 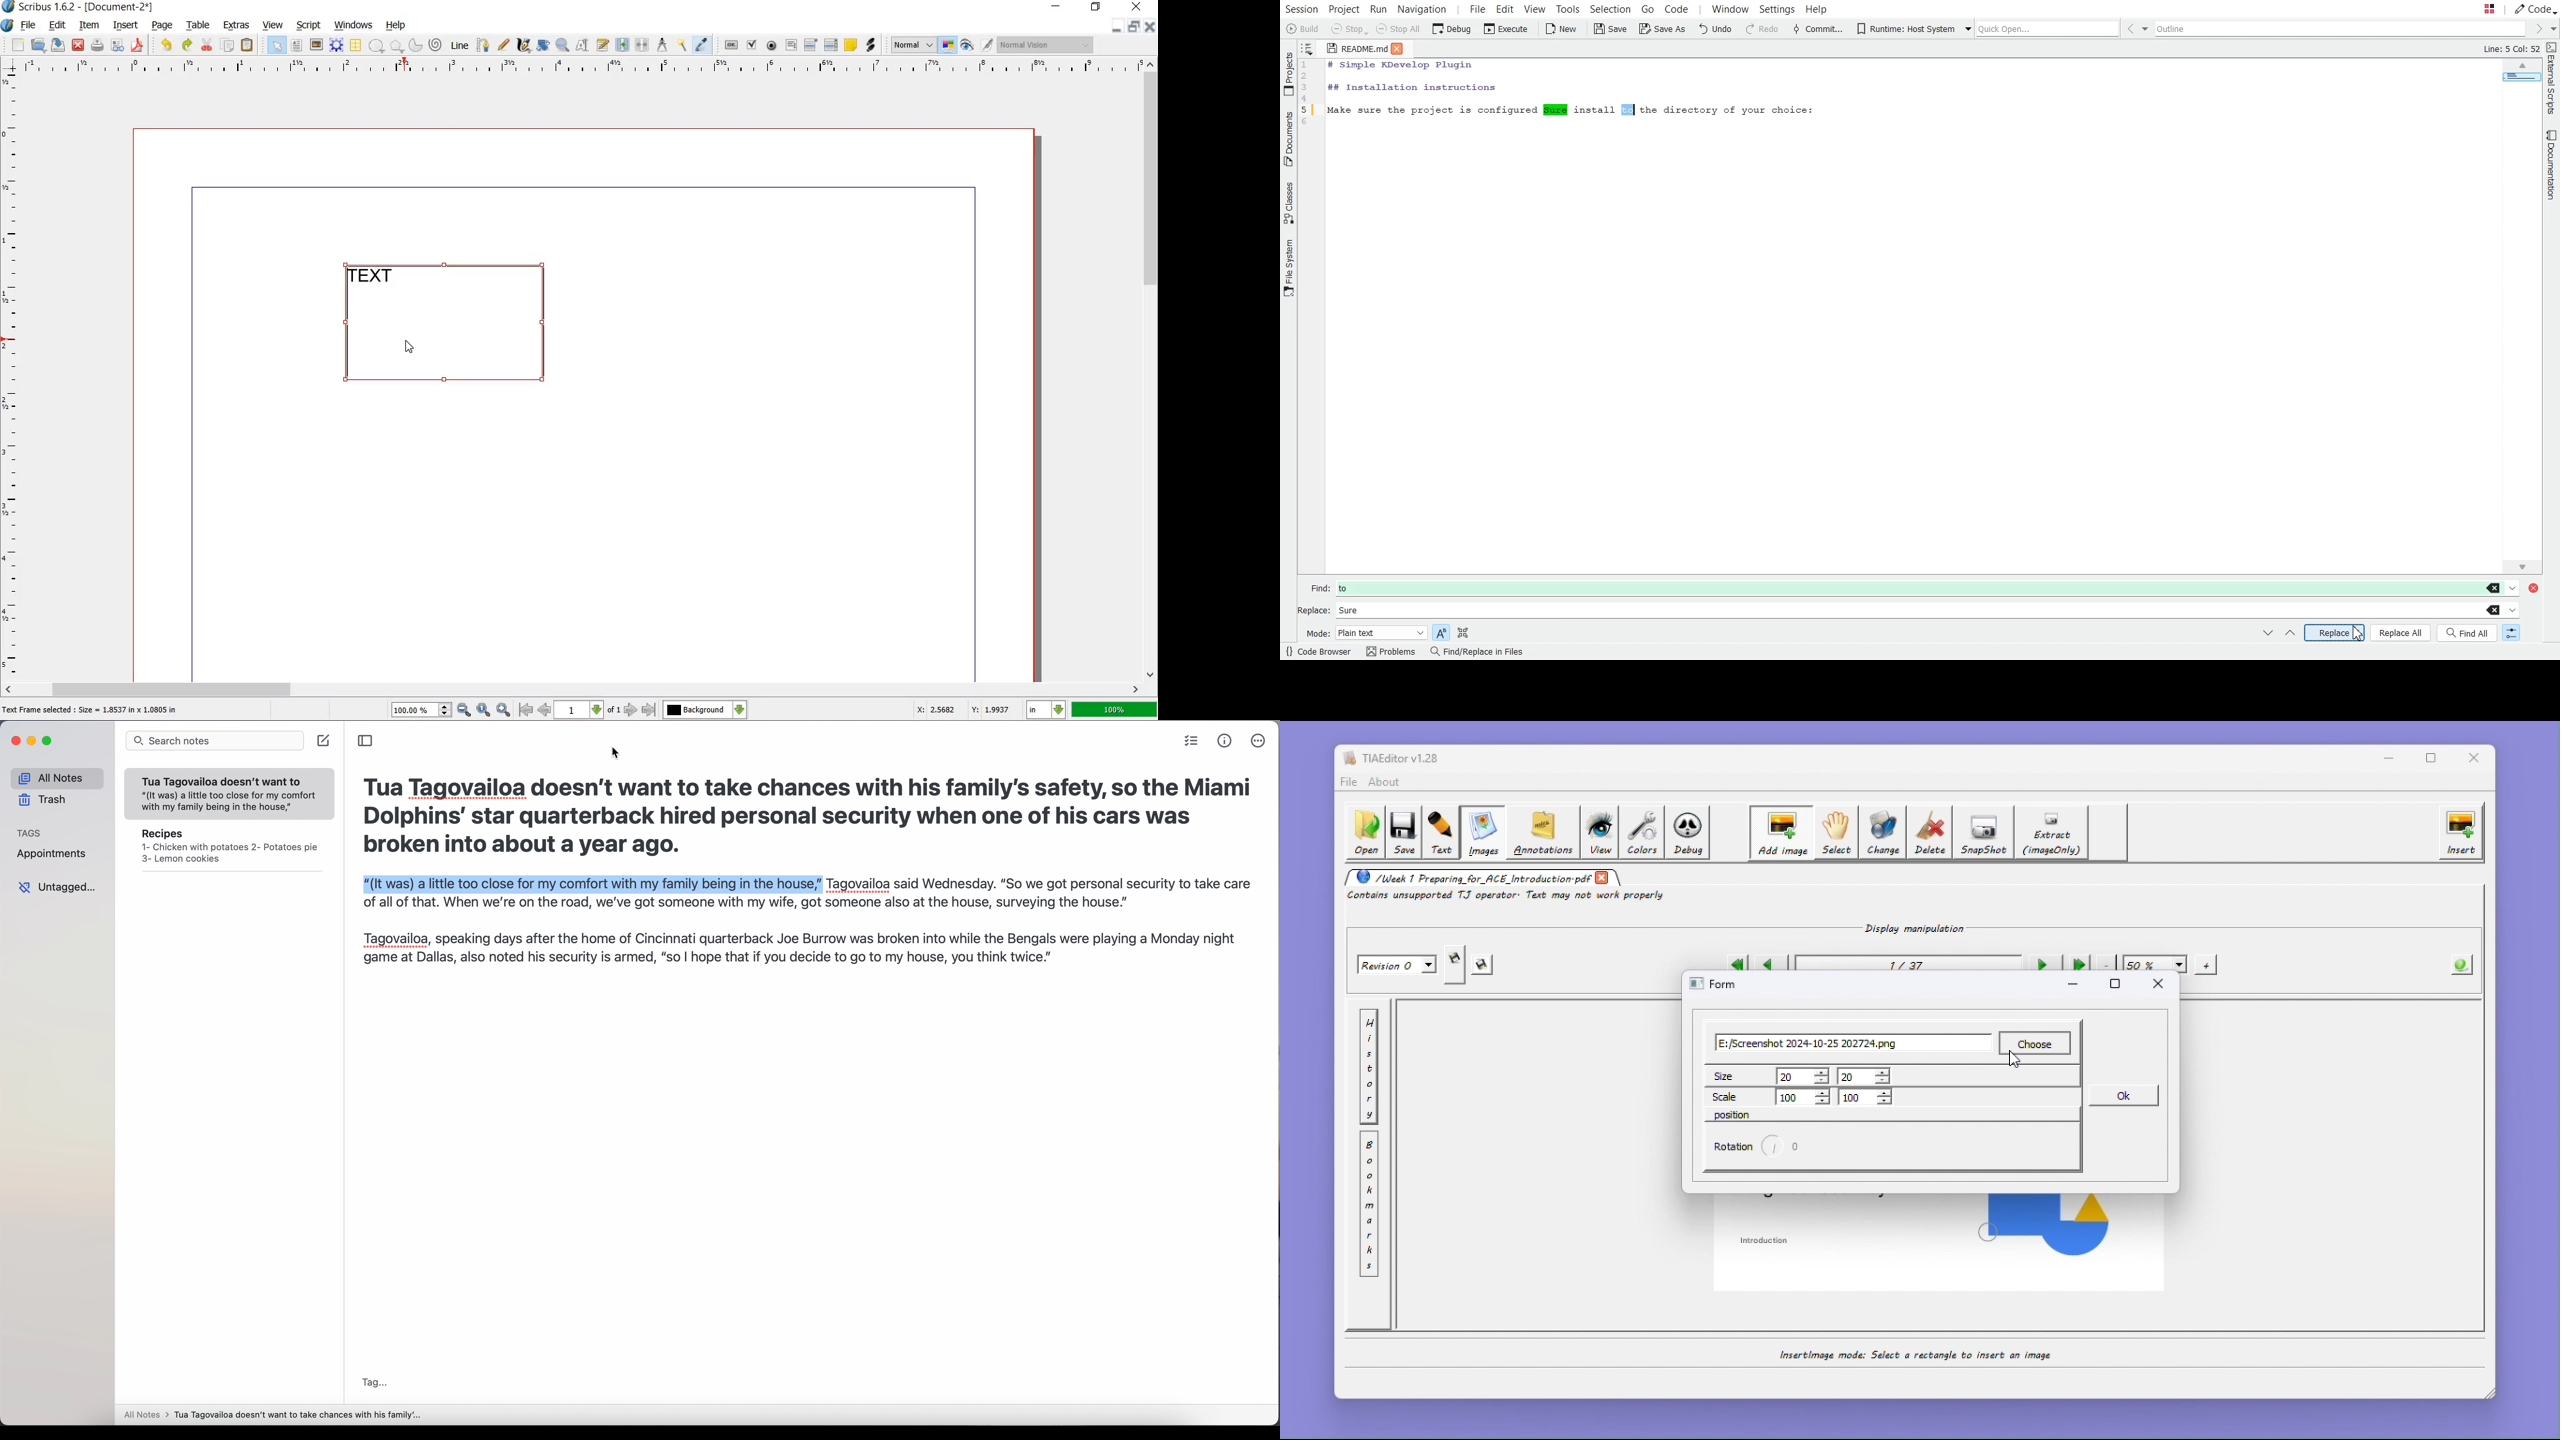 I want to click on create note, so click(x=325, y=741).